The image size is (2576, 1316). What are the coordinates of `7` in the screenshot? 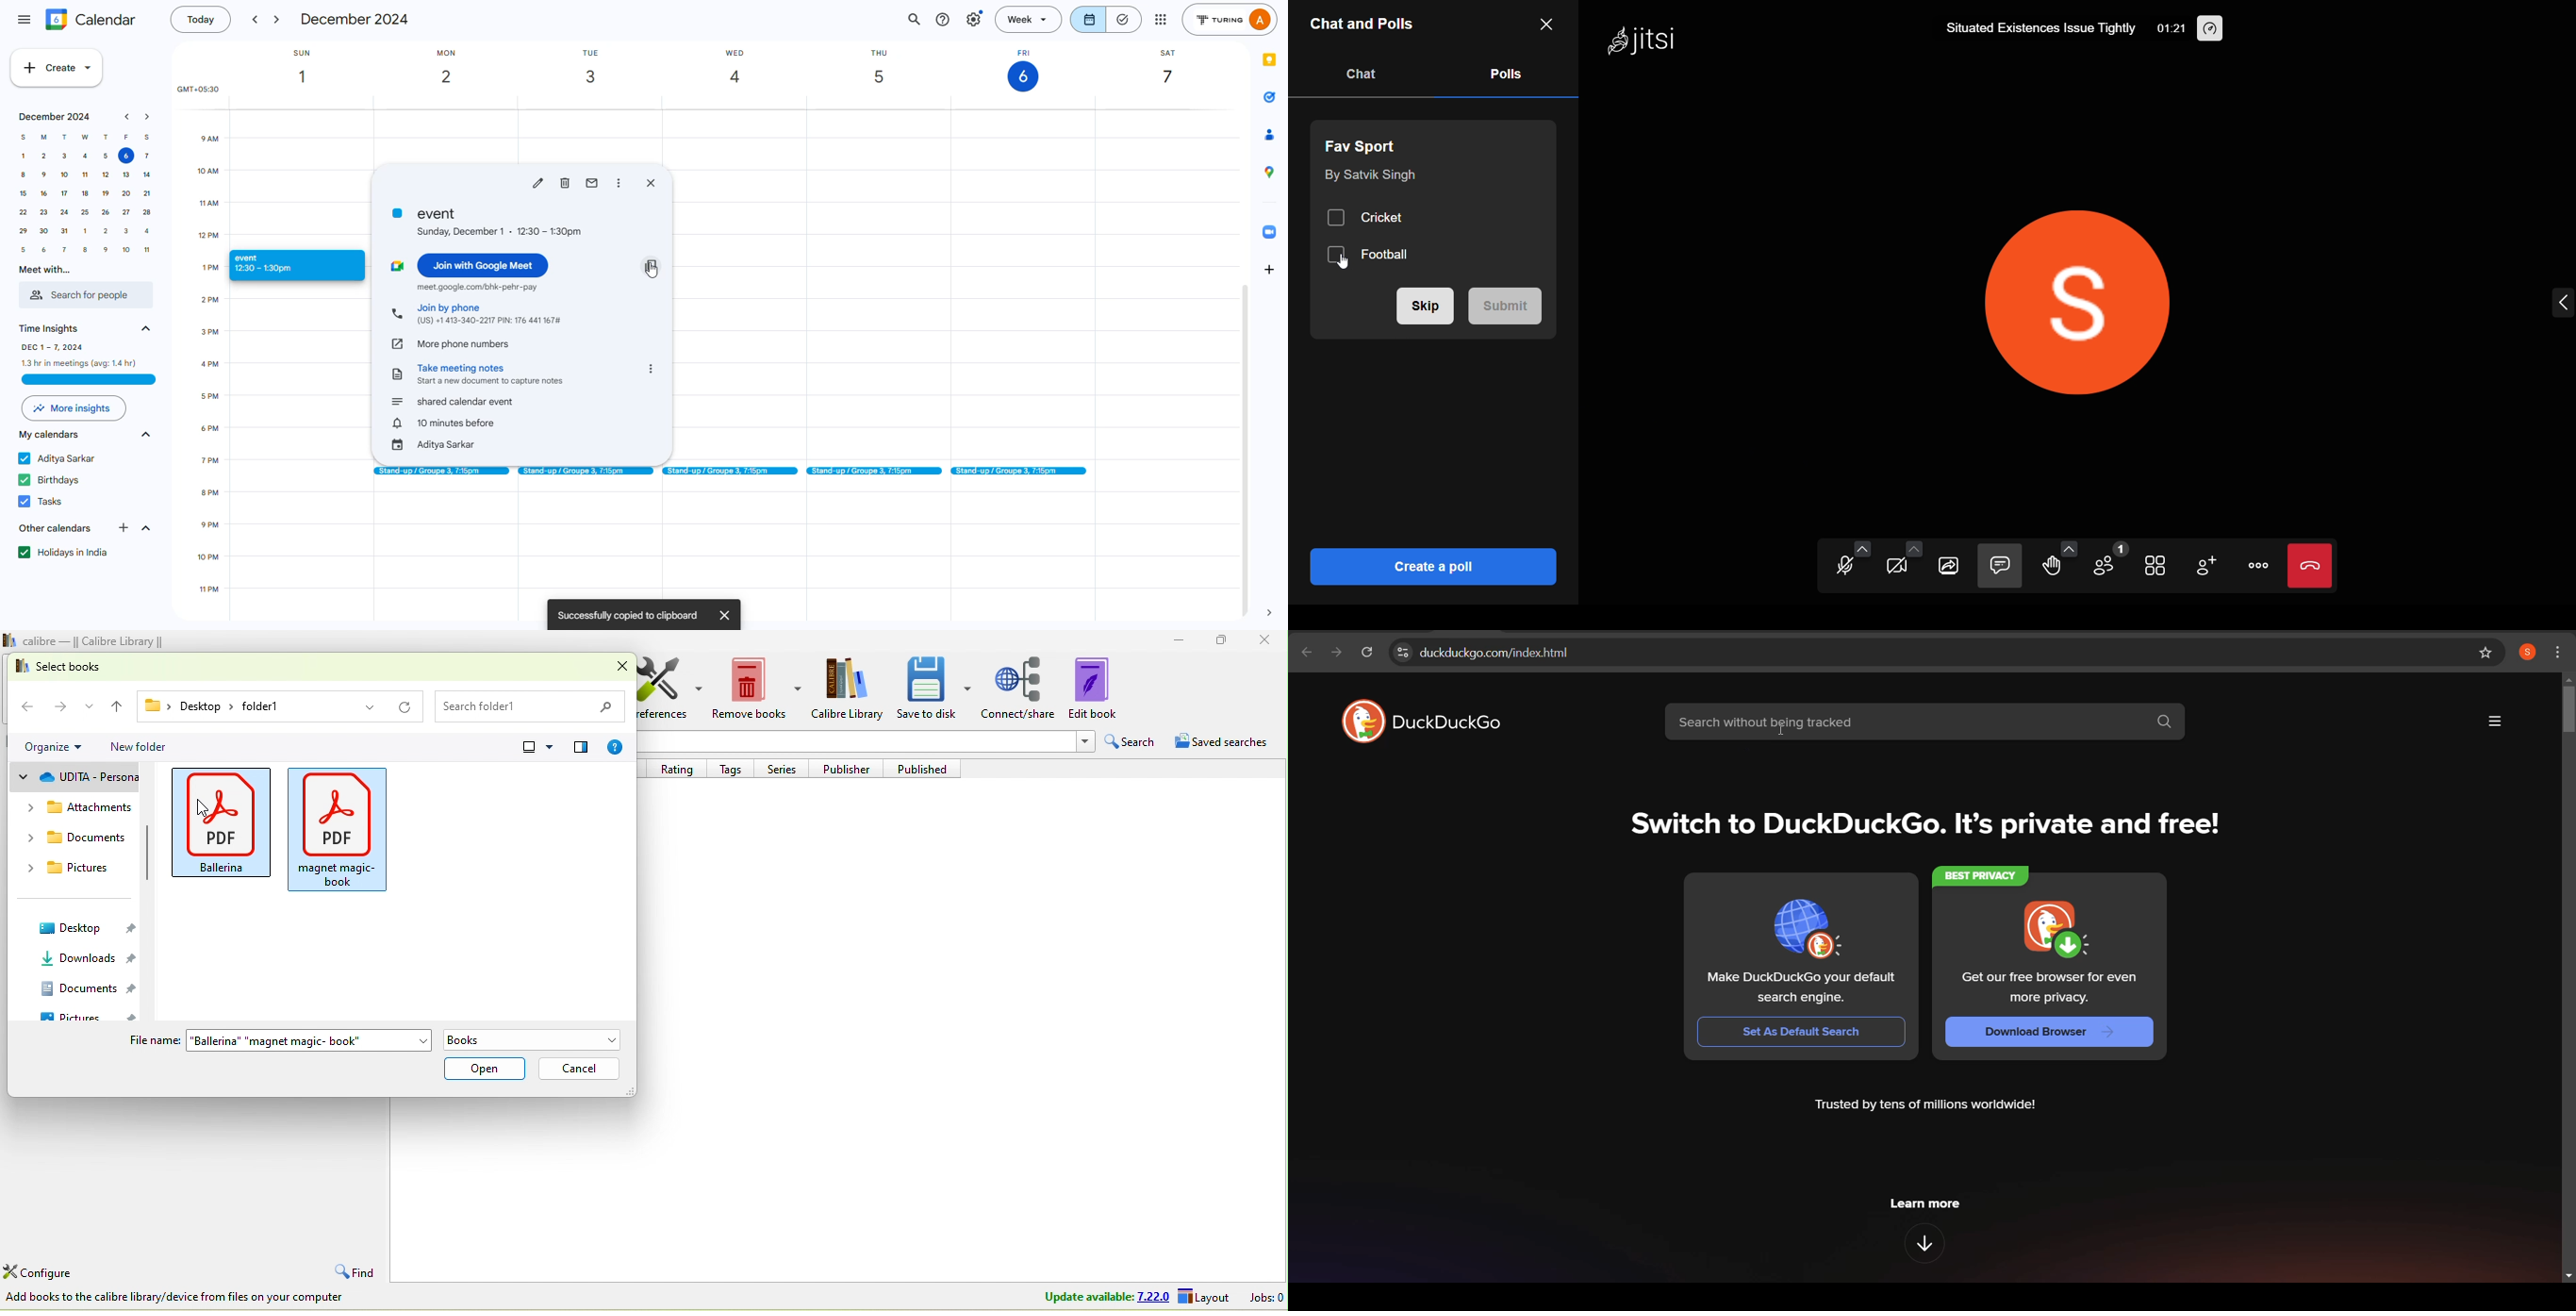 It's located at (148, 157).